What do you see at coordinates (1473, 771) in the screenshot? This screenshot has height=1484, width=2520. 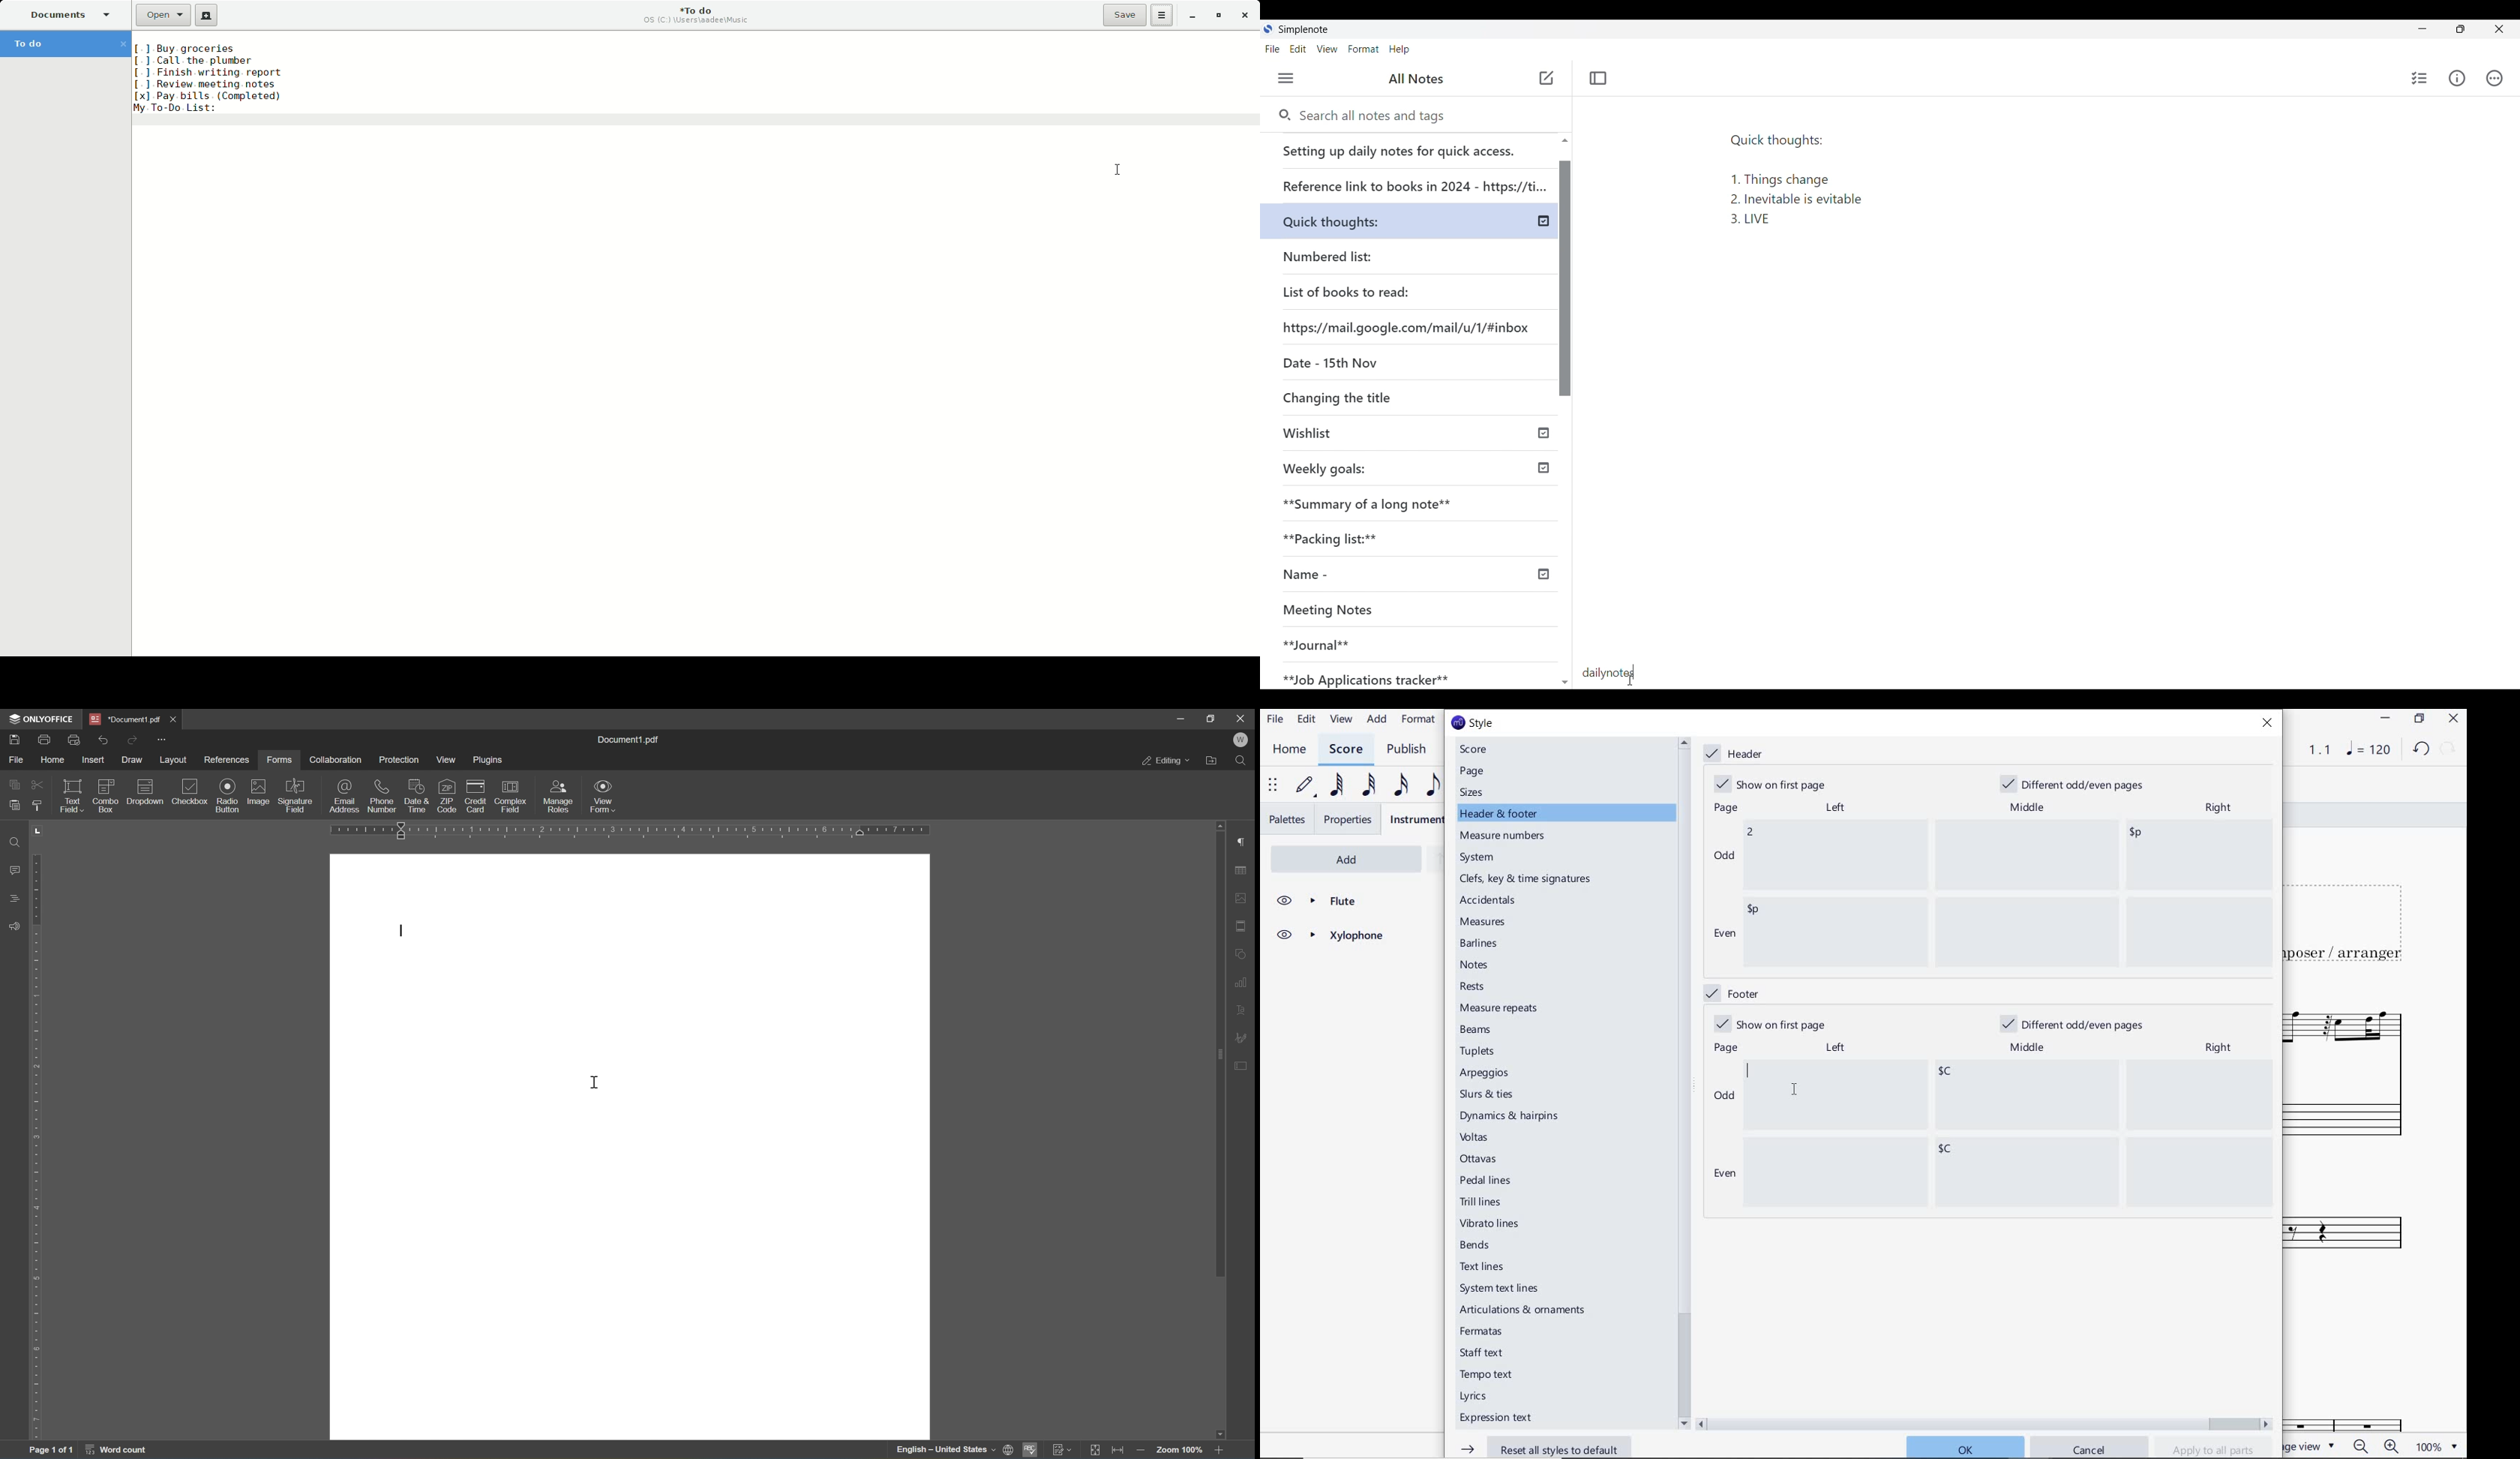 I see `page` at bounding box center [1473, 771].